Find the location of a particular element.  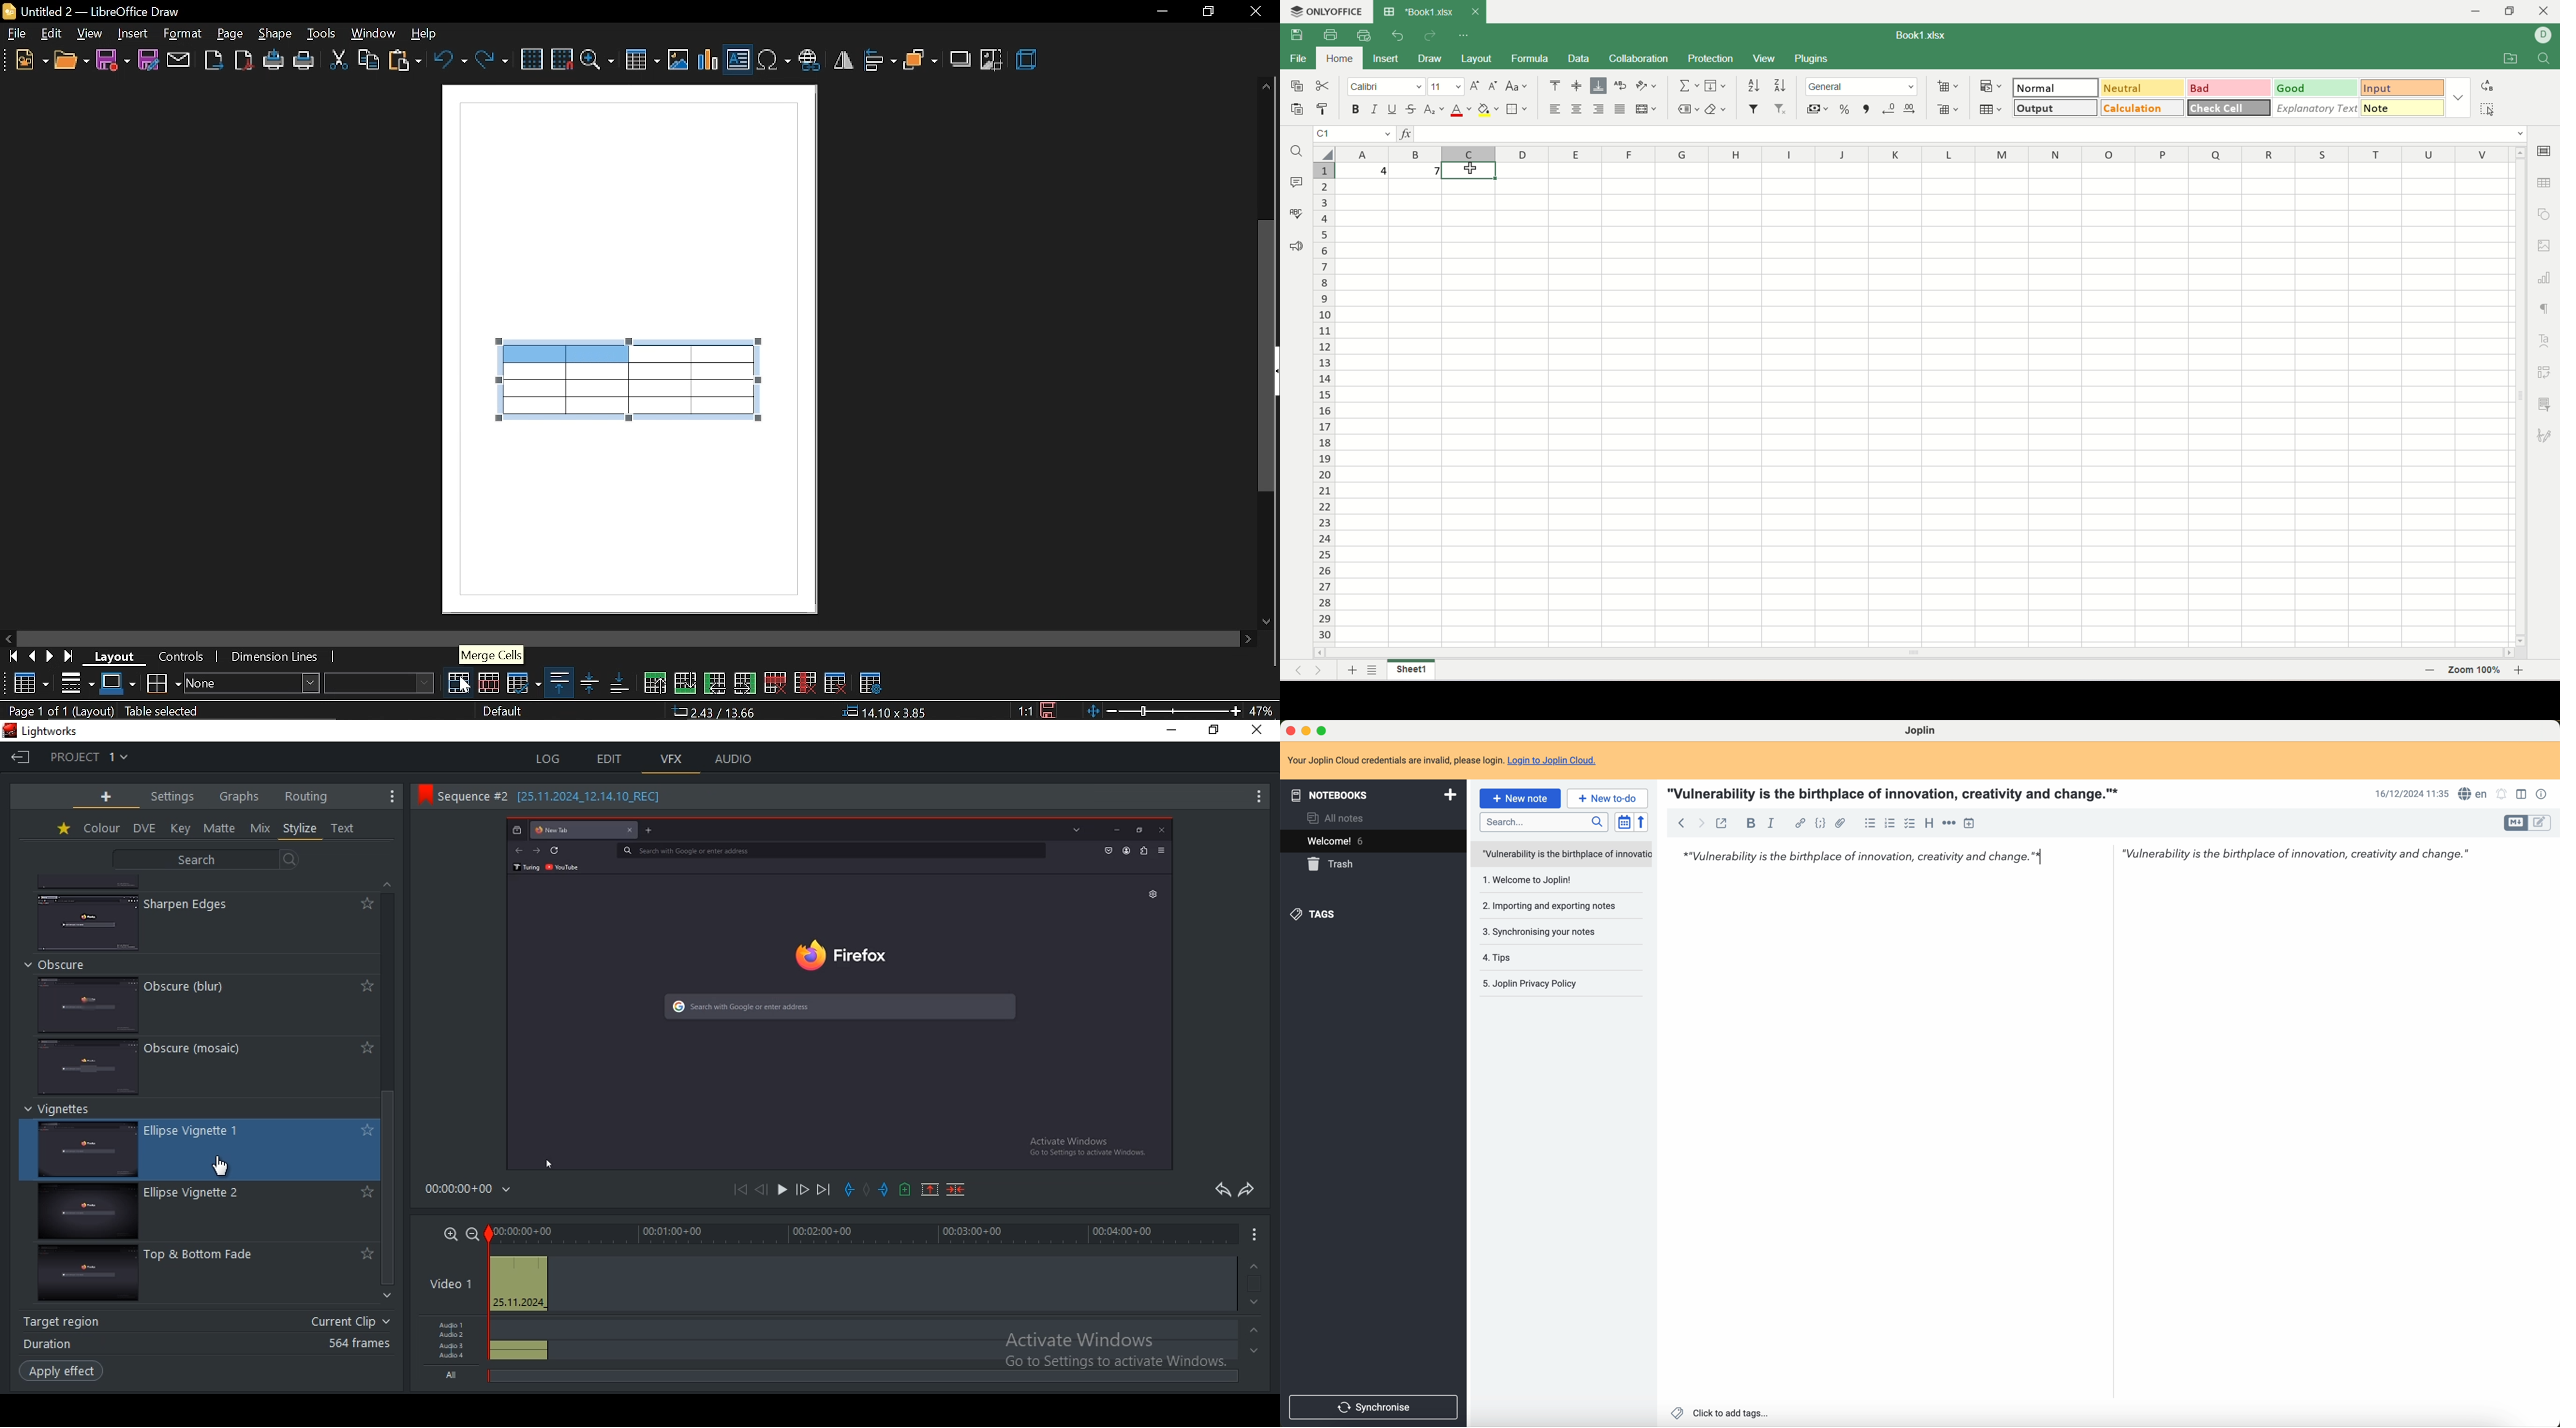

insert image is located at coordinates (677, 58).